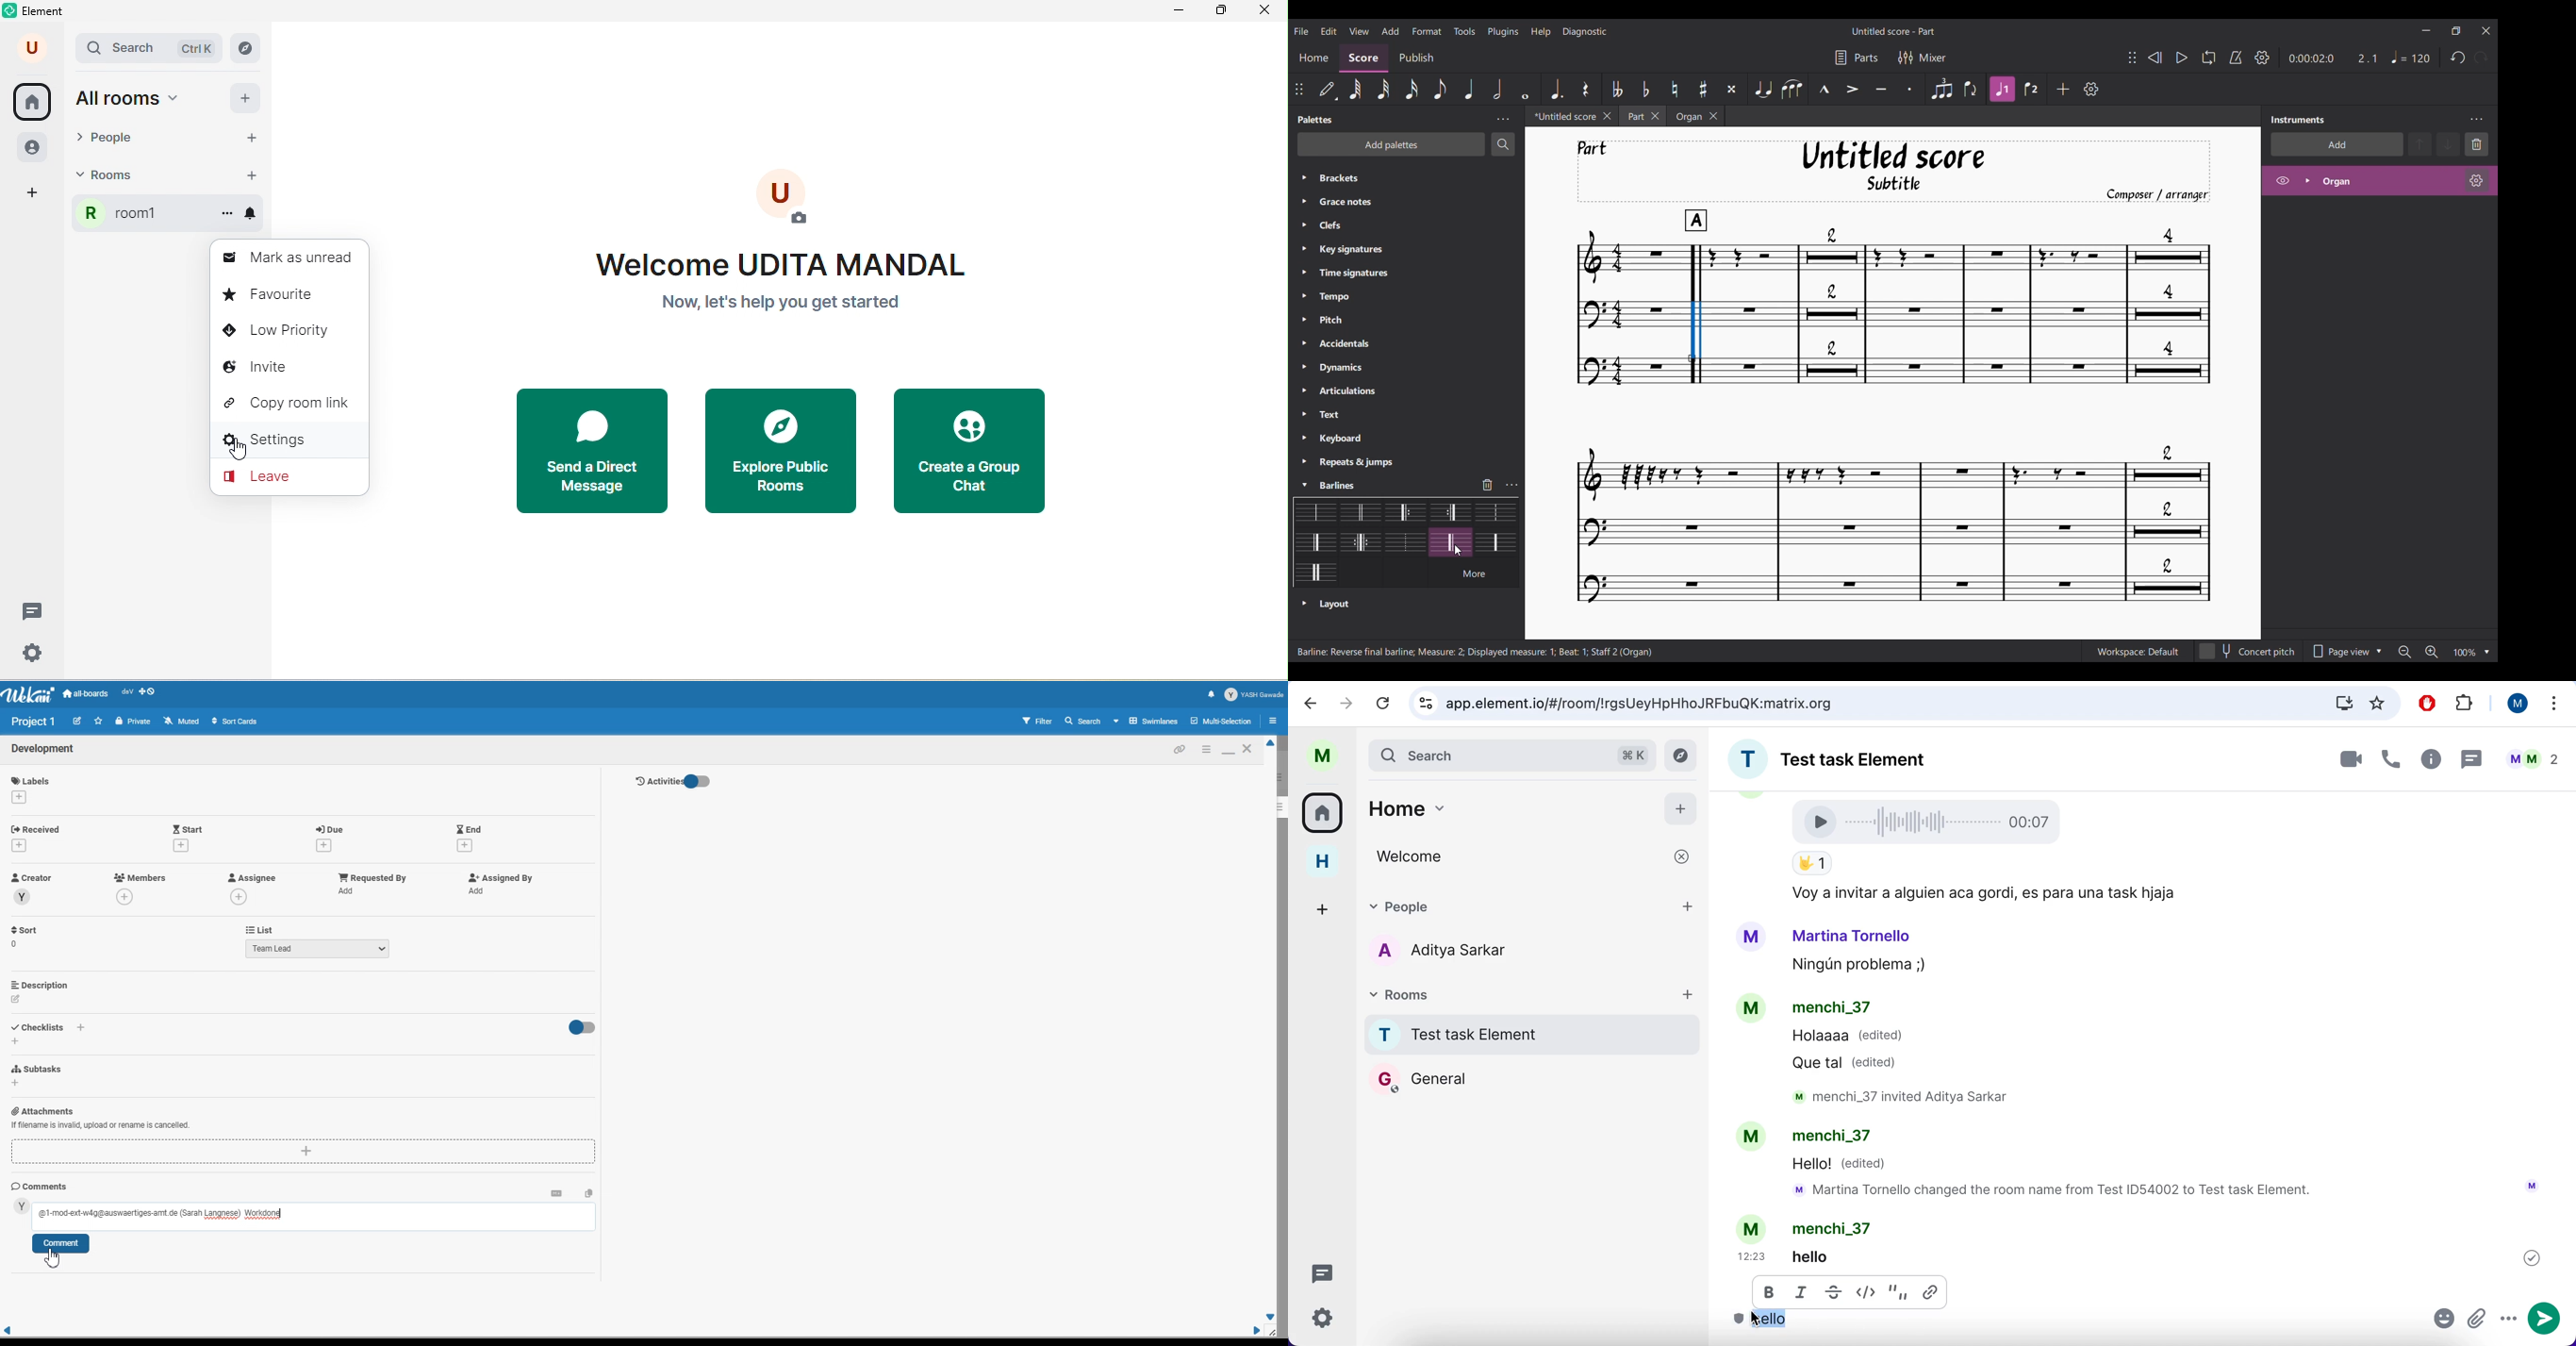 The width and height of the screenshot is (2576, 1372). Describe the element at coordinates (1222, 721) in the screenshot. I see `Multi section` at that location.